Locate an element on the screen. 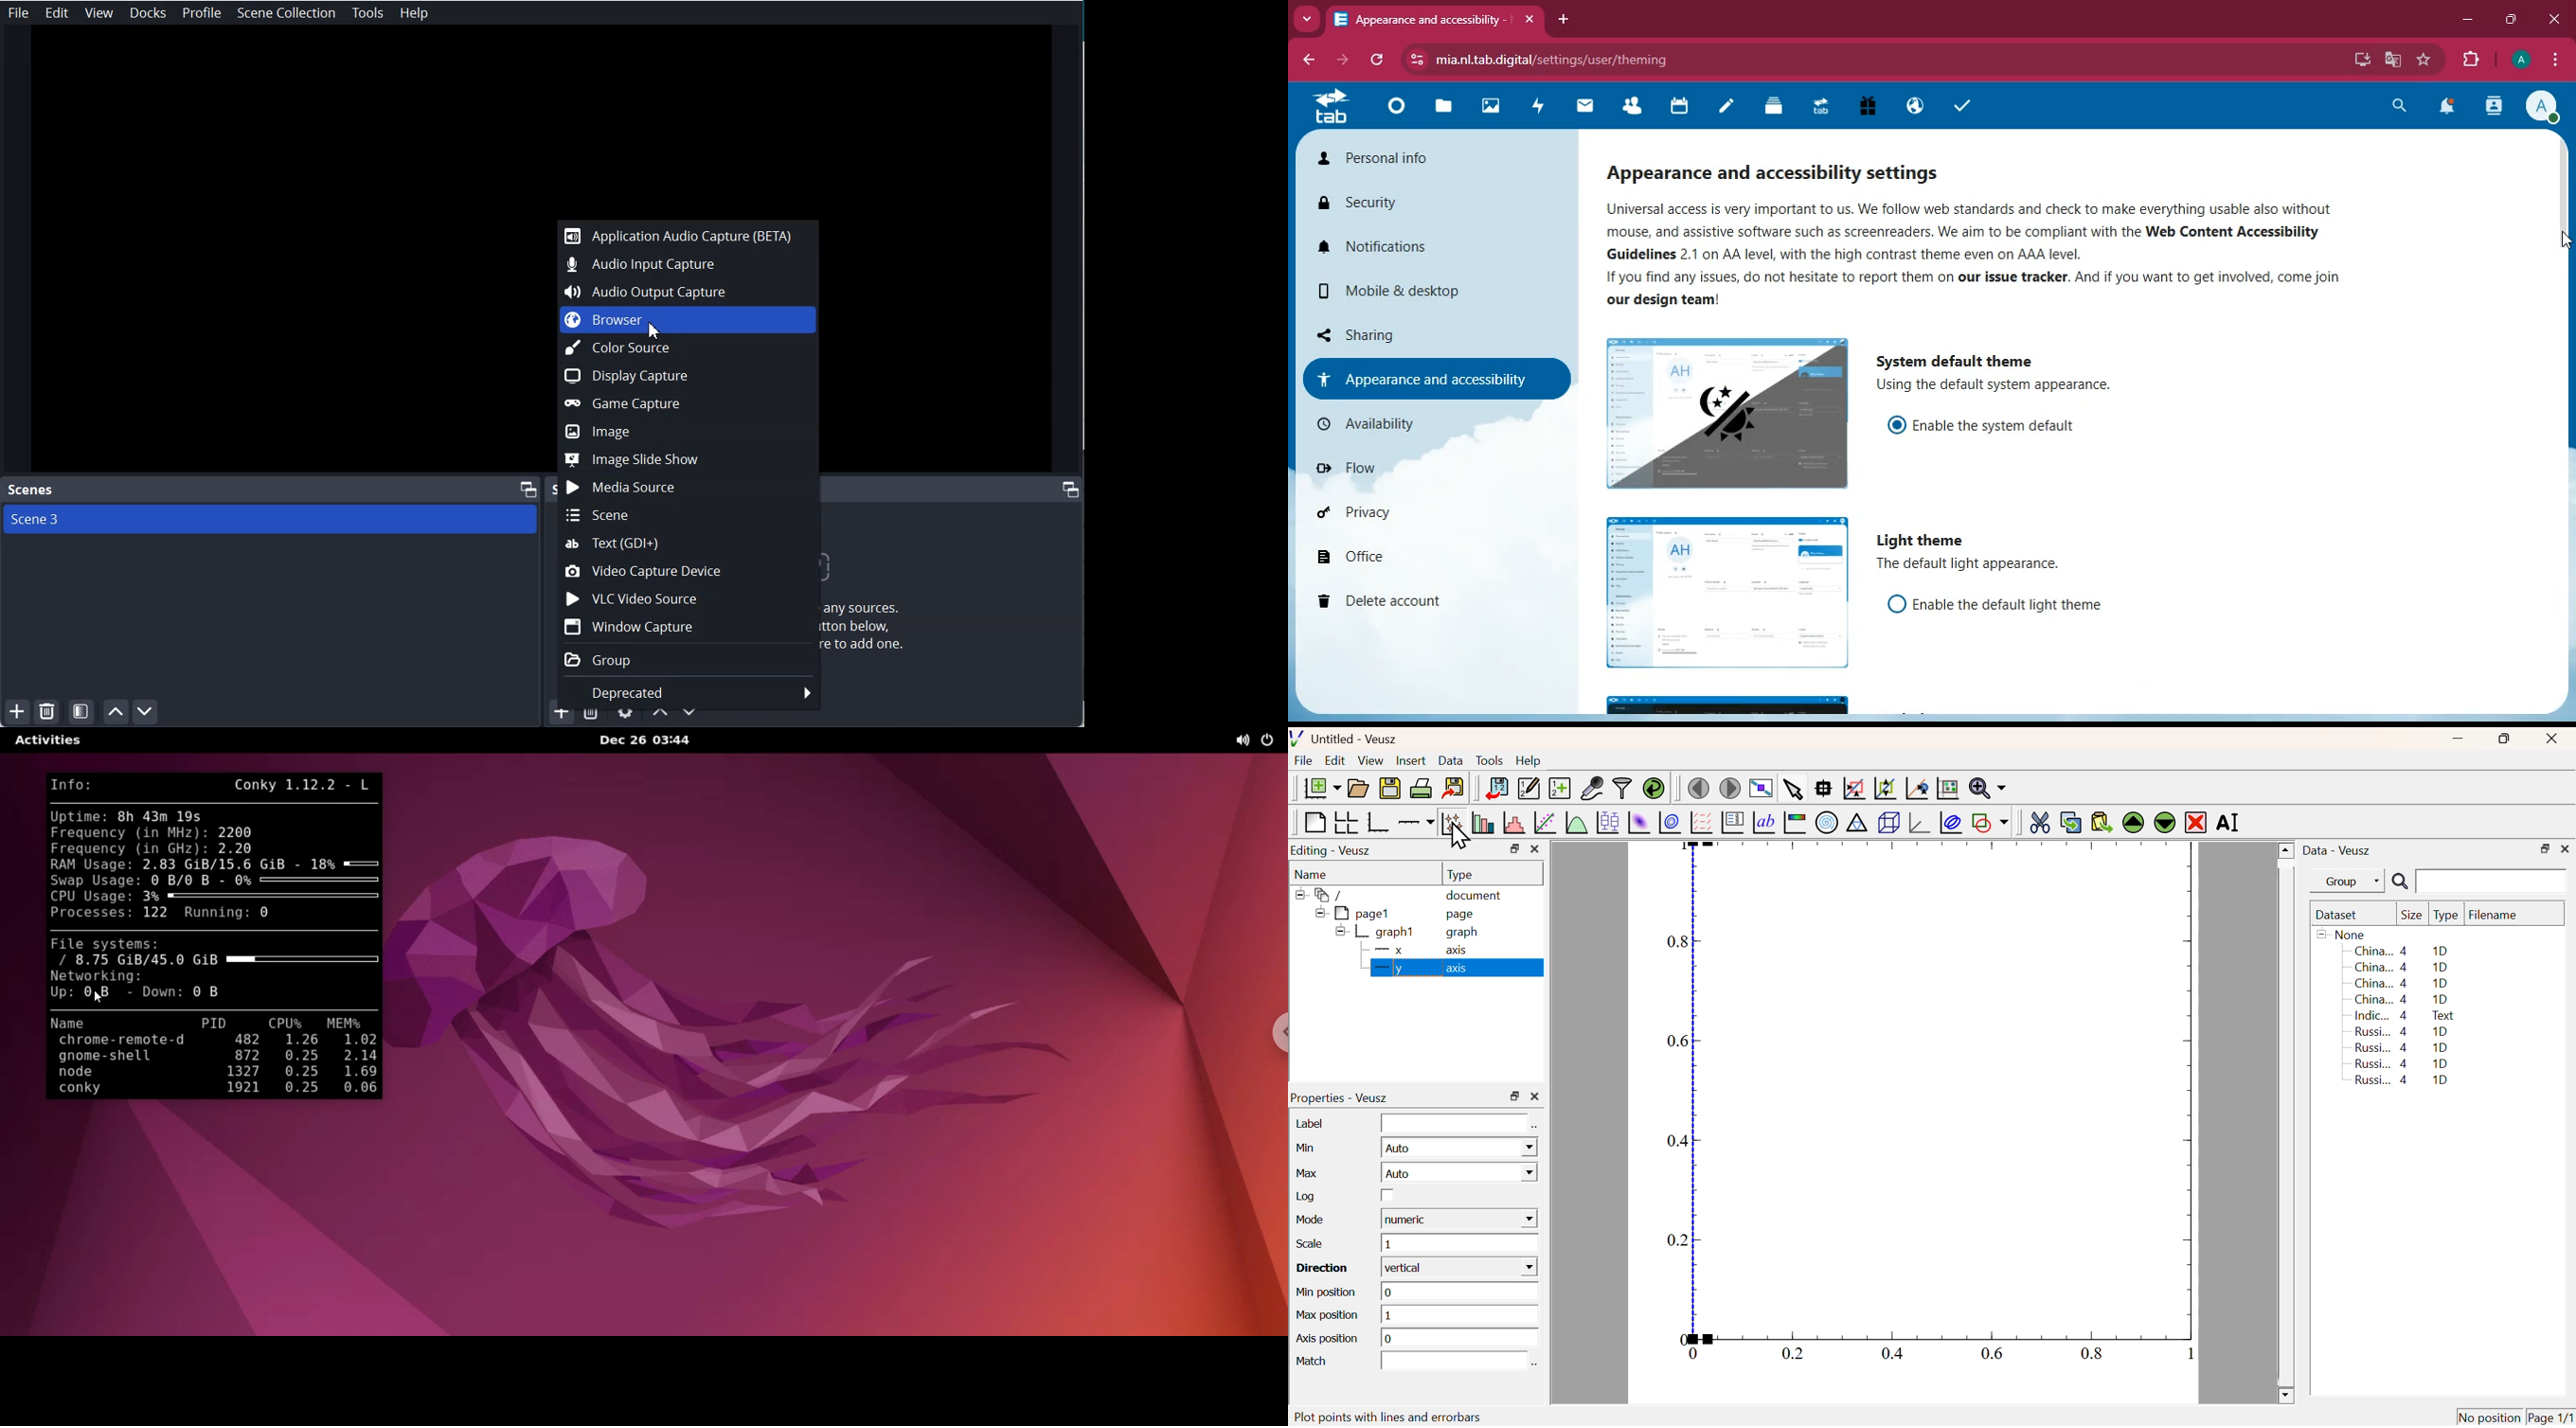 The image size is (2576, 1428). friends is located at coordinates (1638, 106).